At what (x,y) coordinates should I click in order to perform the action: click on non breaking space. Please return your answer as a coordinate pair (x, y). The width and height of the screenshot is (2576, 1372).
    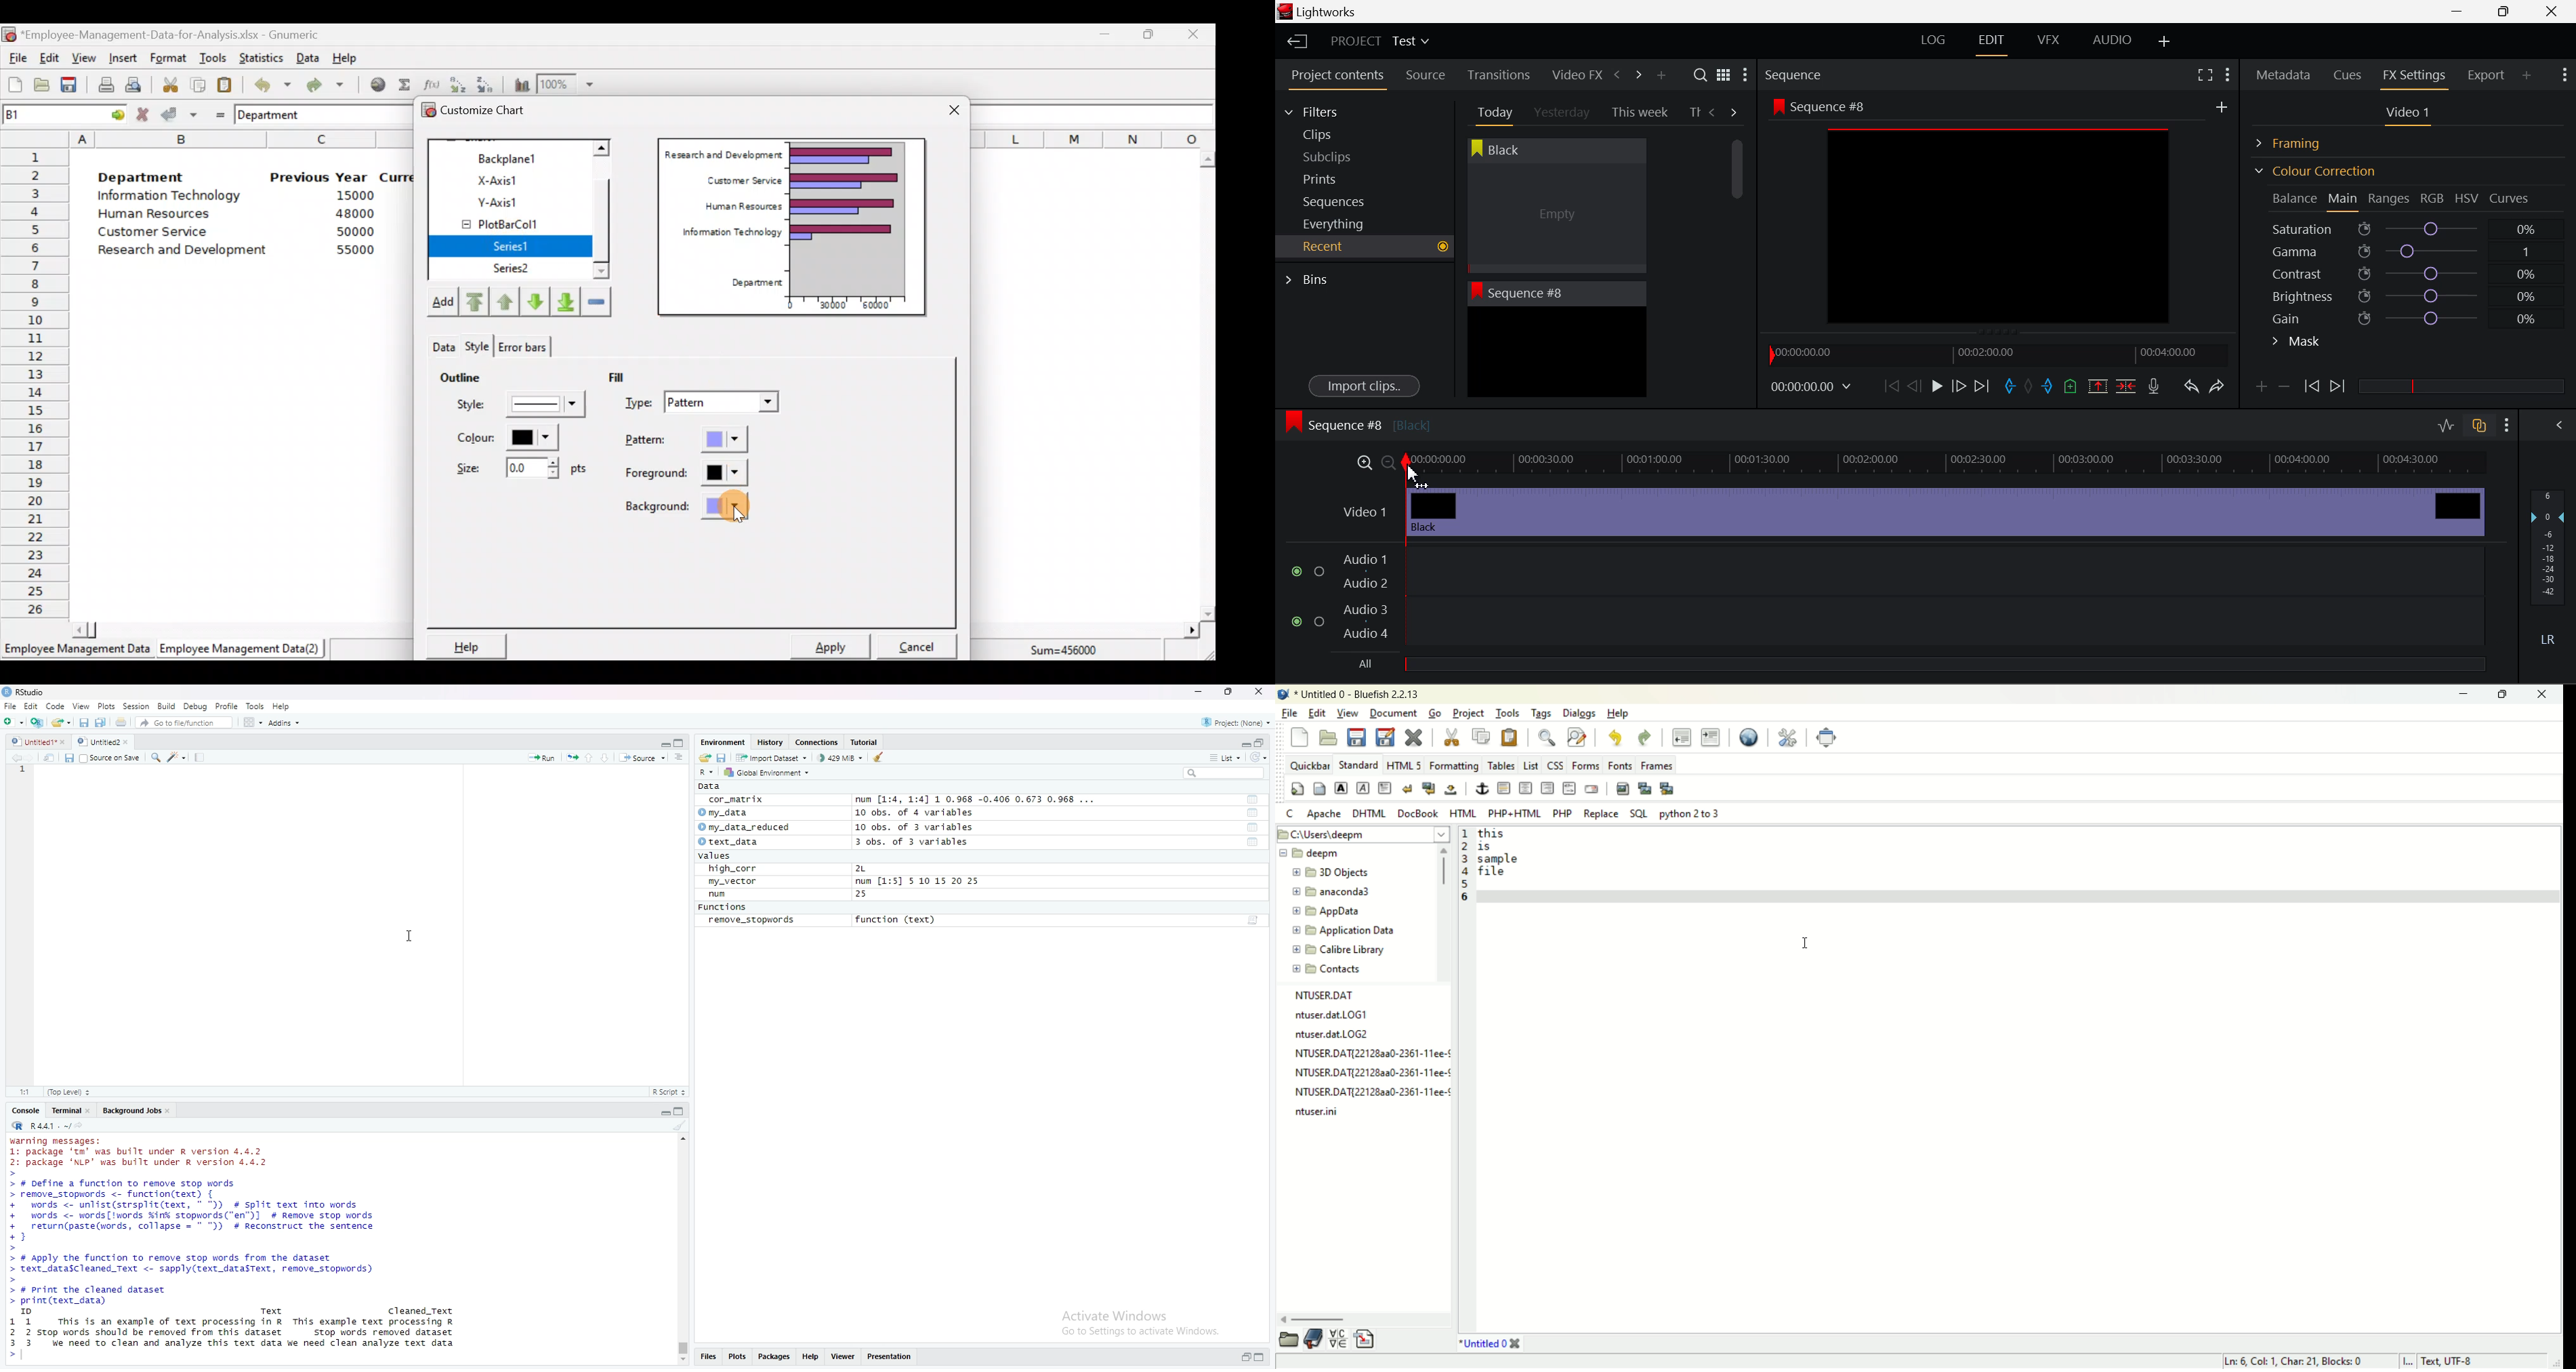
    Looking at the image, I should click on (1450, 790).